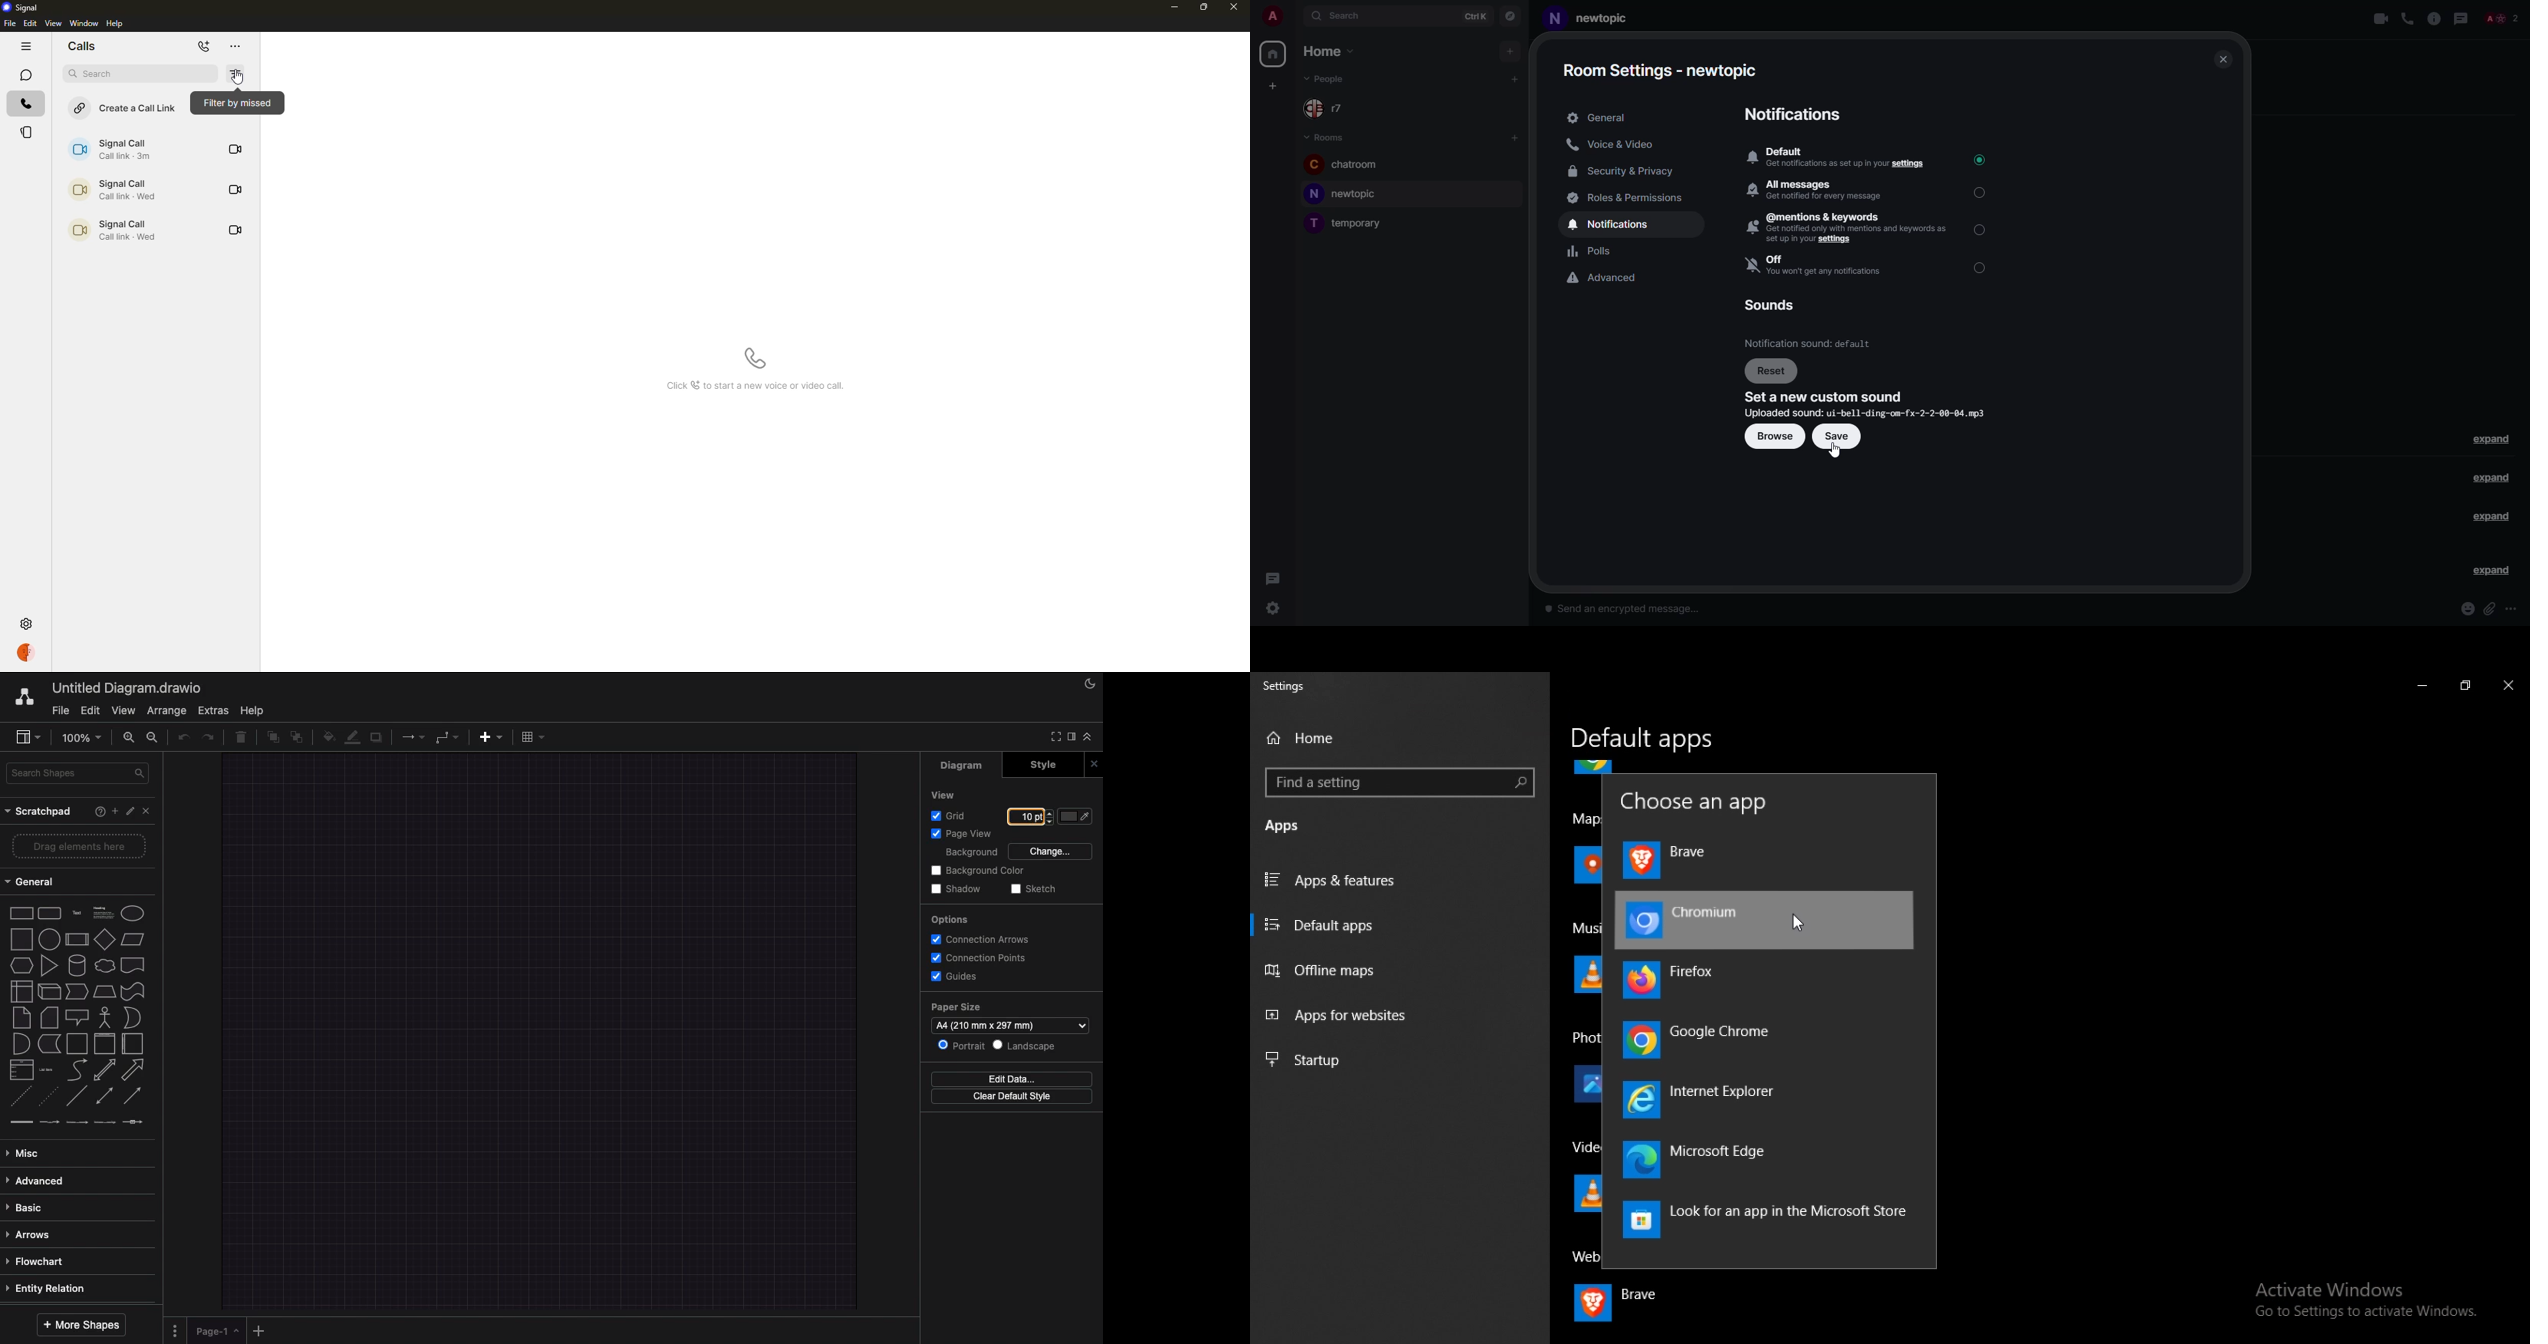 This screenshot has height=1344, width=2548. What do you see at coordinates (256, 710) in the screenshot?
I see `Help` at bounding box center [256, 710].